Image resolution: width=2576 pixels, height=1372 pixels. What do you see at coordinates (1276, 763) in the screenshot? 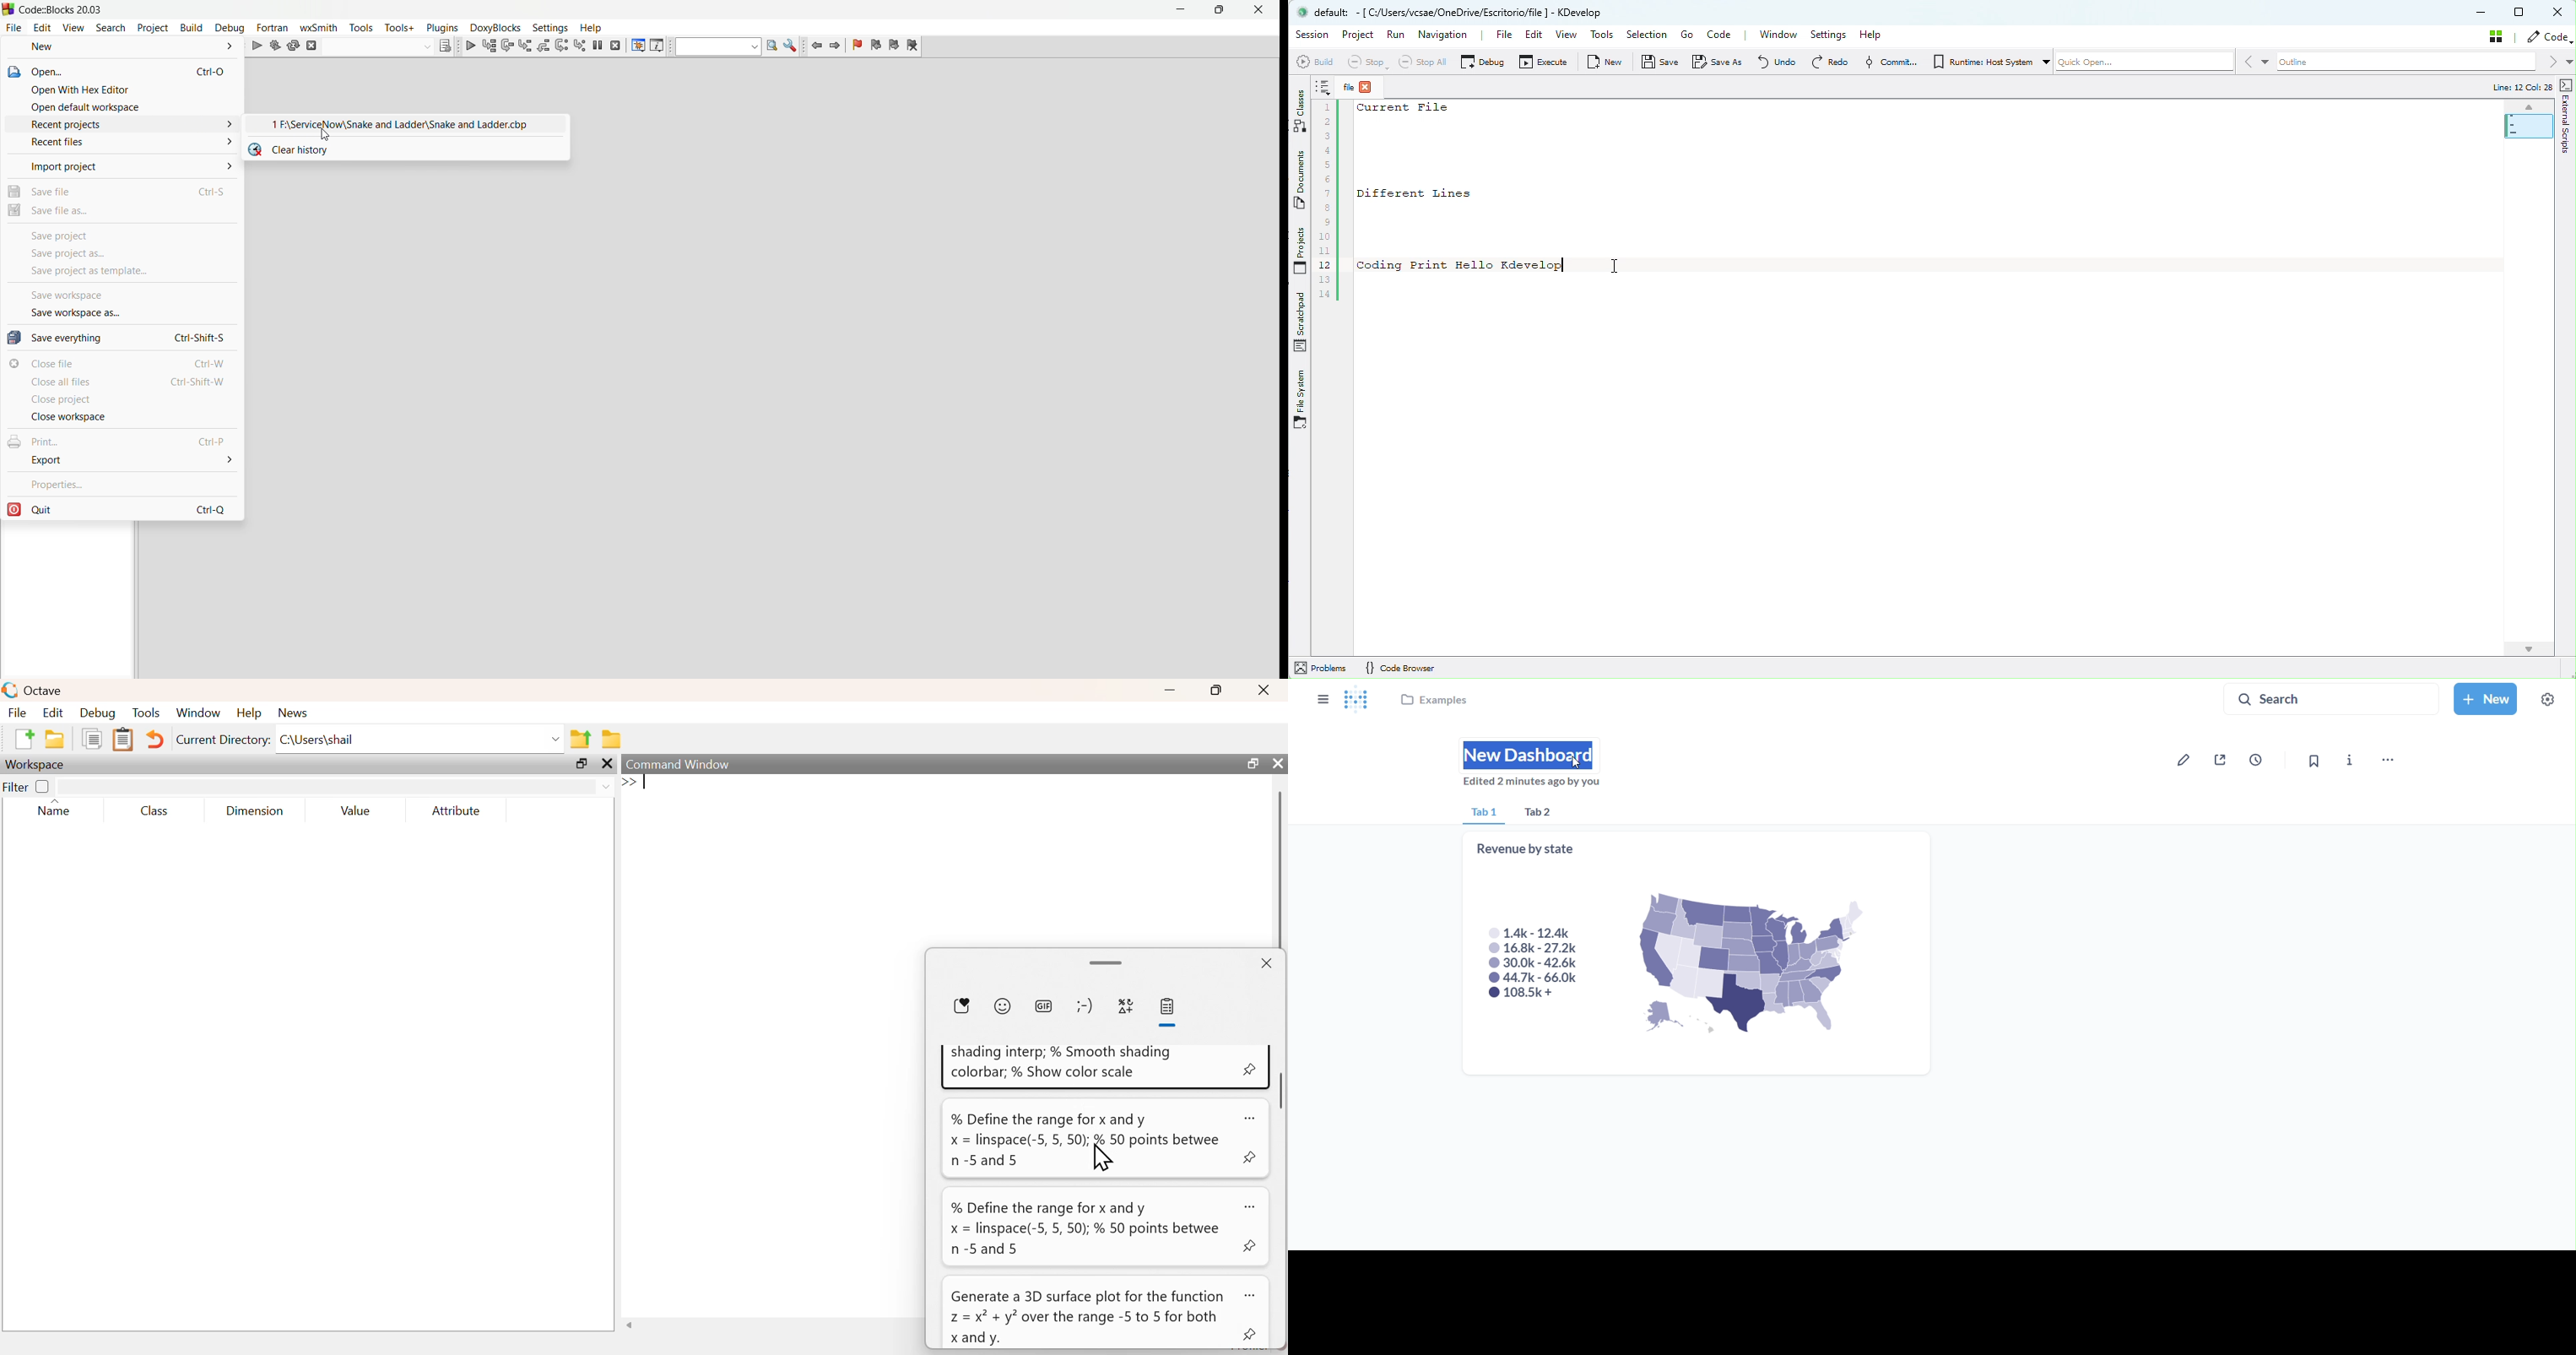
I see `close` at bounding box center [1276, 763].